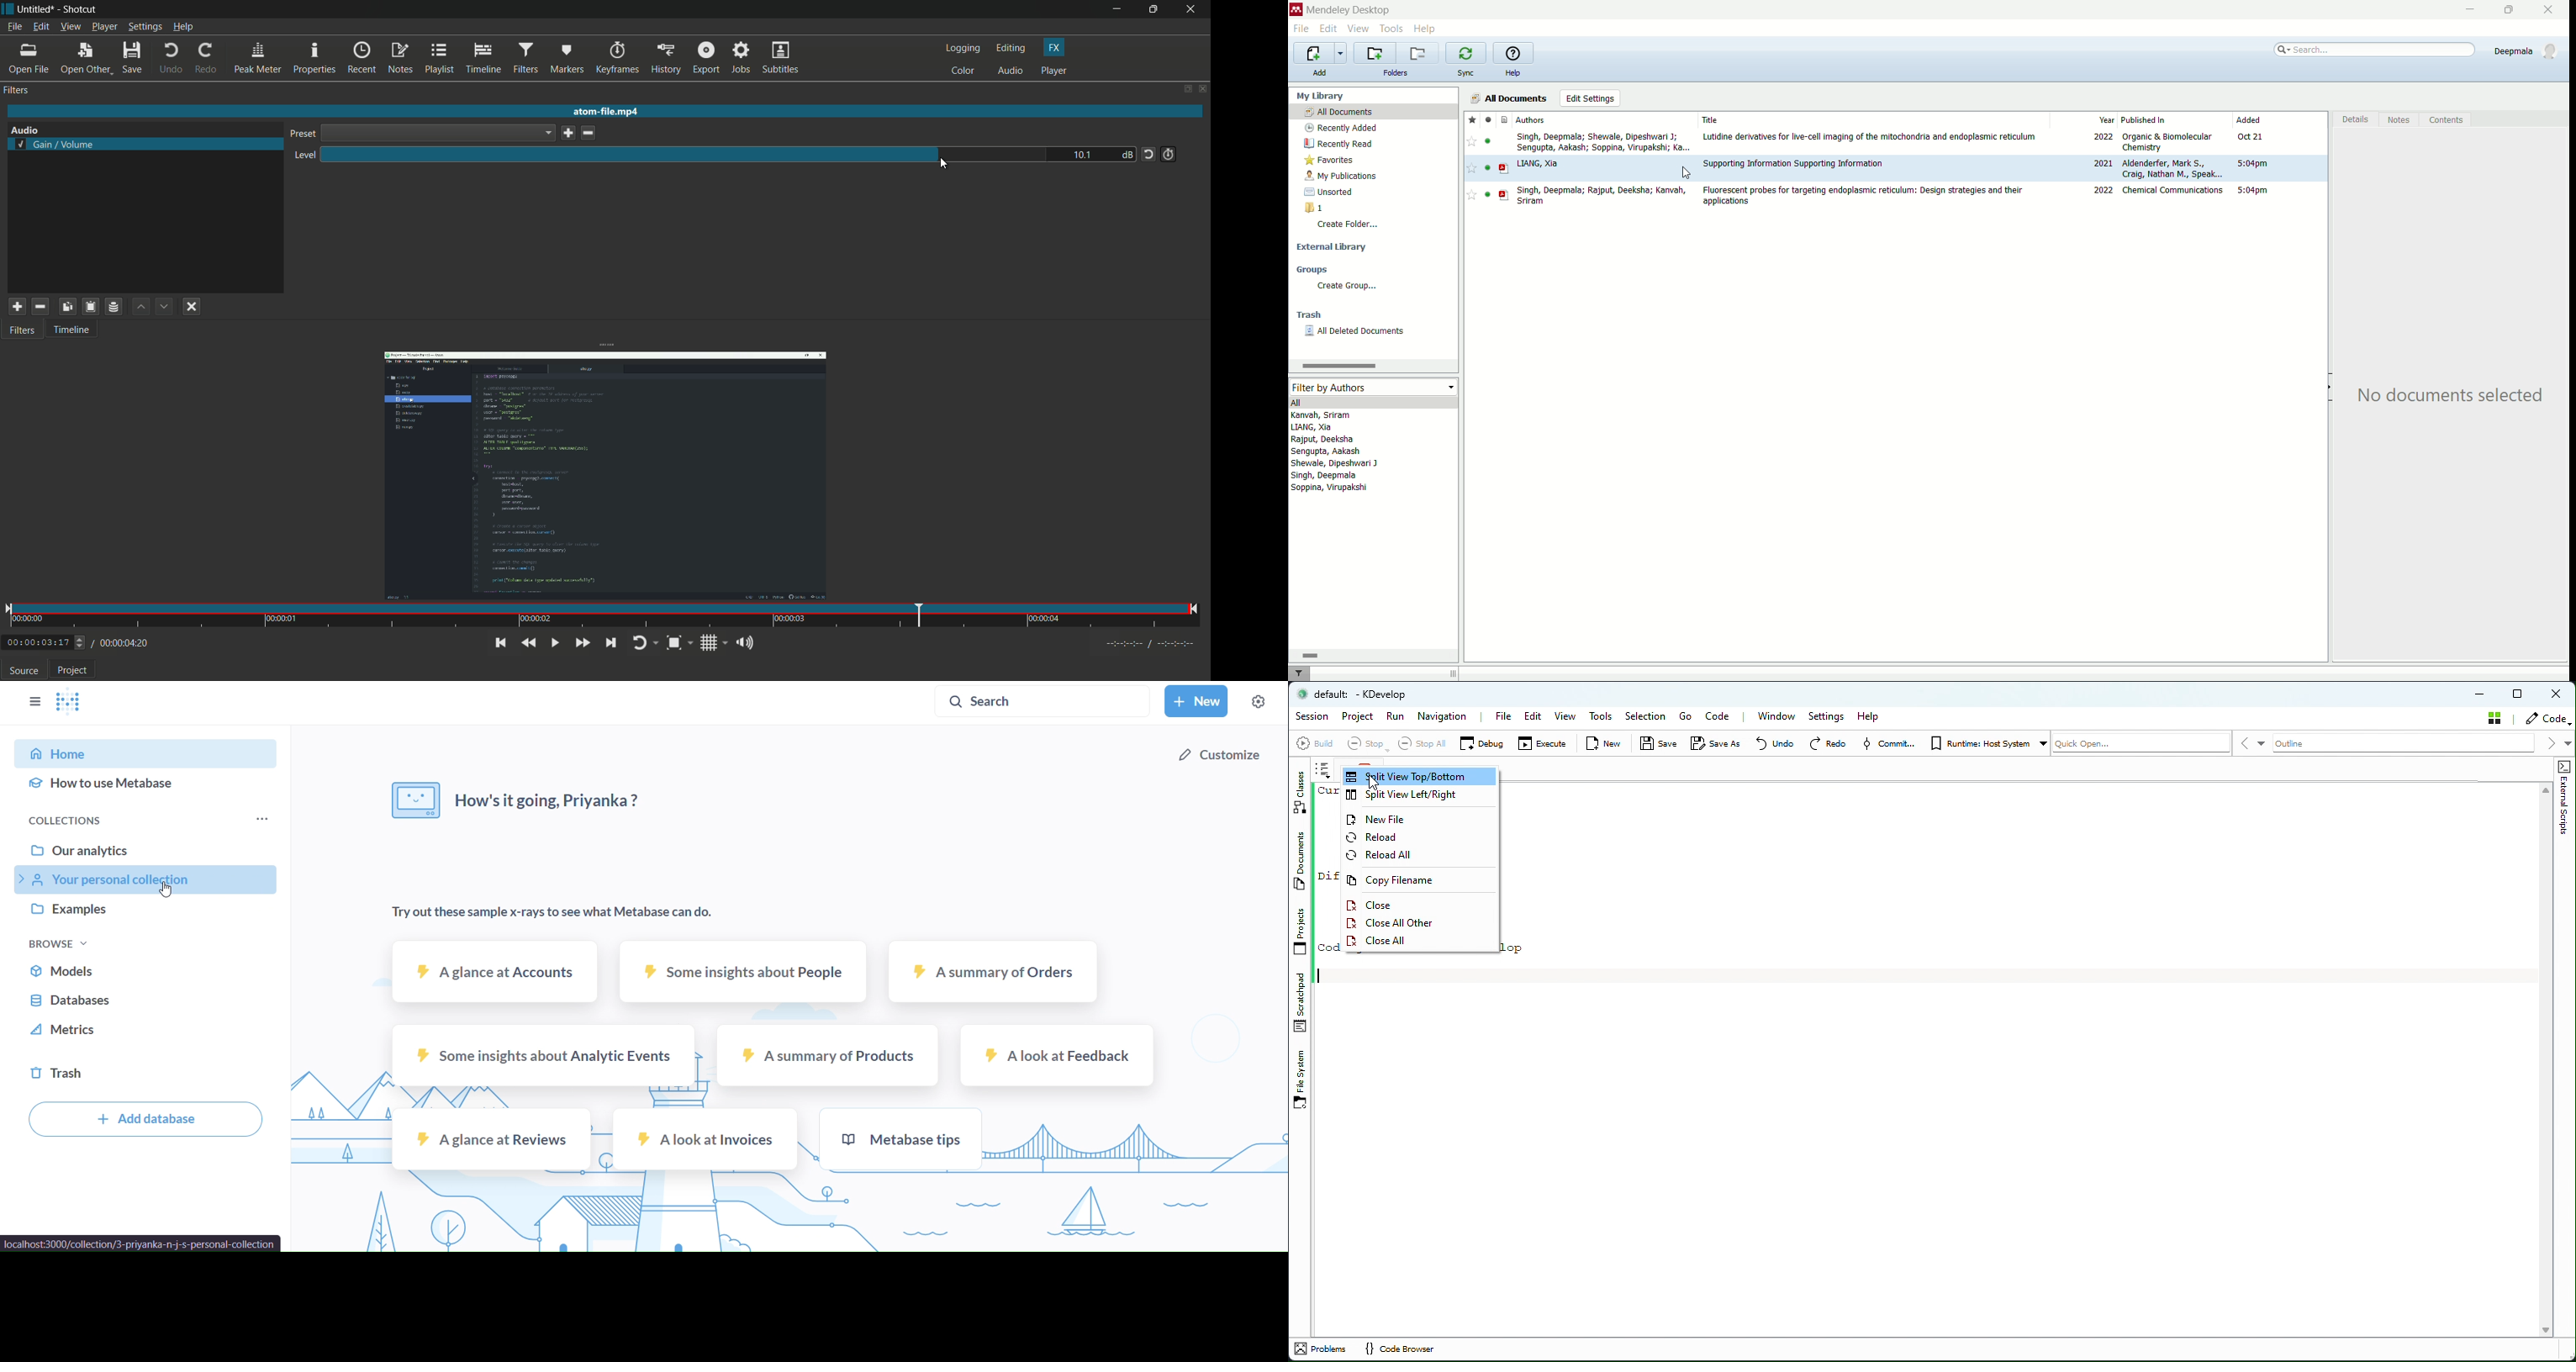 The width and height of the screenshot is (2576, 1372). What do you see at coordinates (1468, 73) in the screenshot?
I see `sync` at bounding box center [1468, 73].